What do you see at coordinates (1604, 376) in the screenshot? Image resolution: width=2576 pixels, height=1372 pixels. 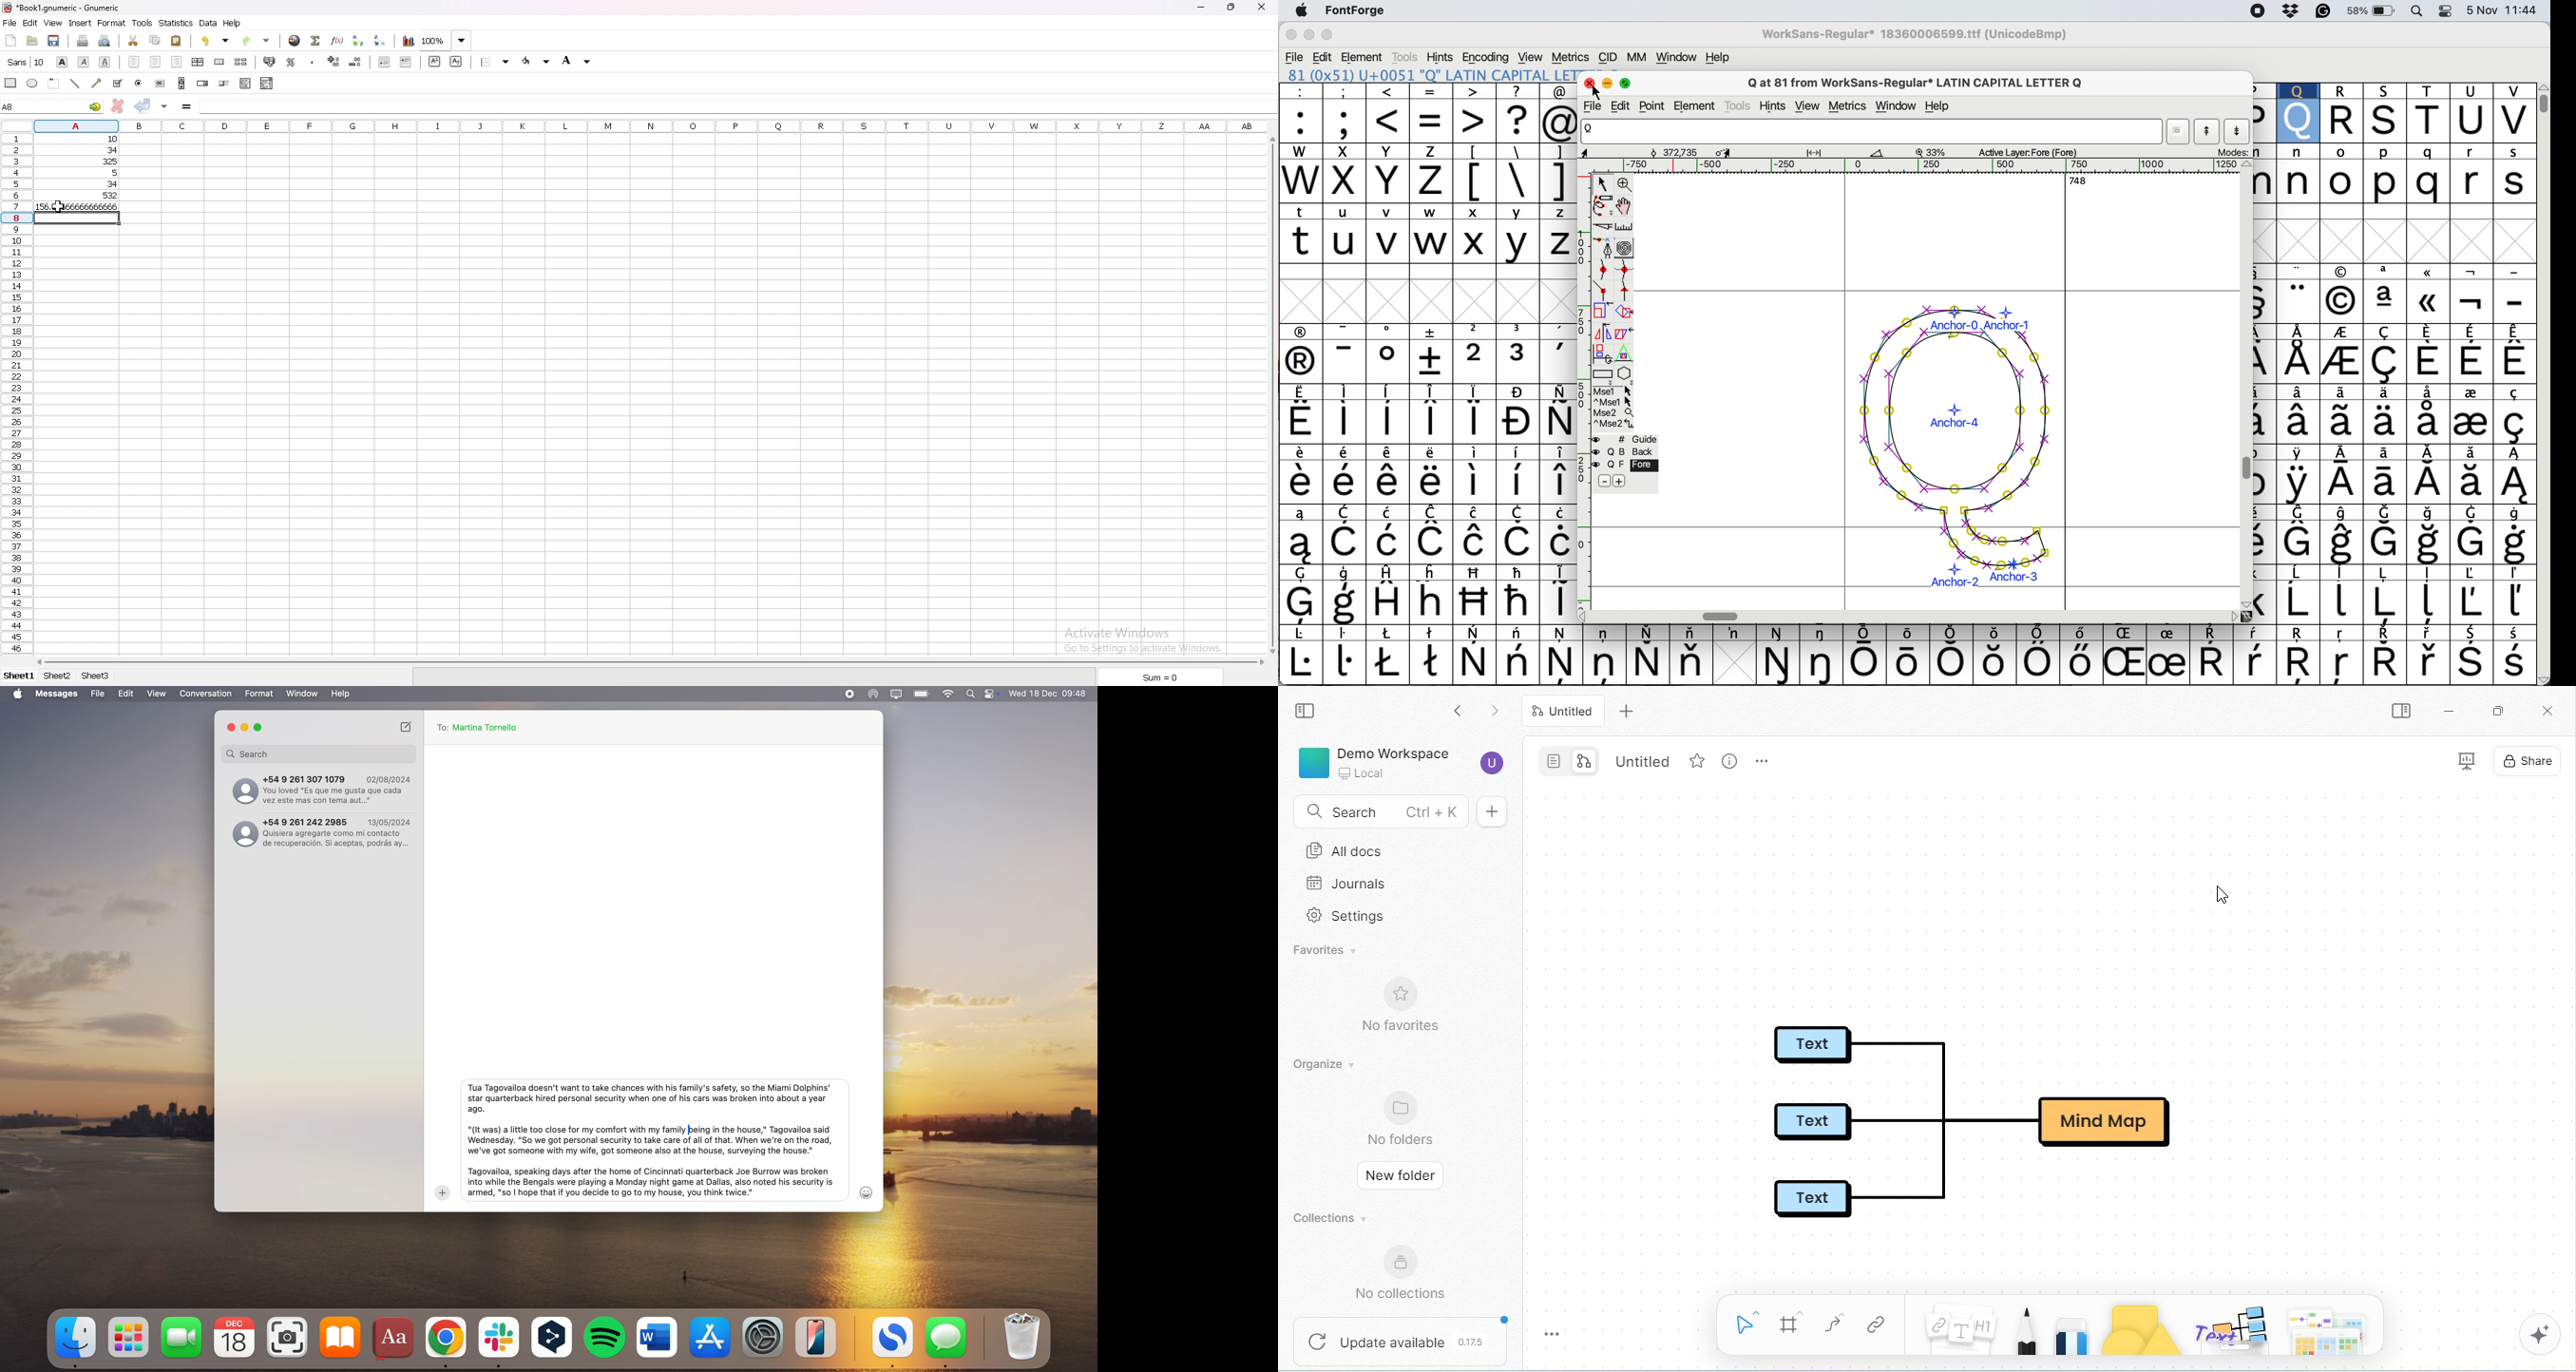 I see `rectangle or ellipse` at bounding box center [1604, 376].